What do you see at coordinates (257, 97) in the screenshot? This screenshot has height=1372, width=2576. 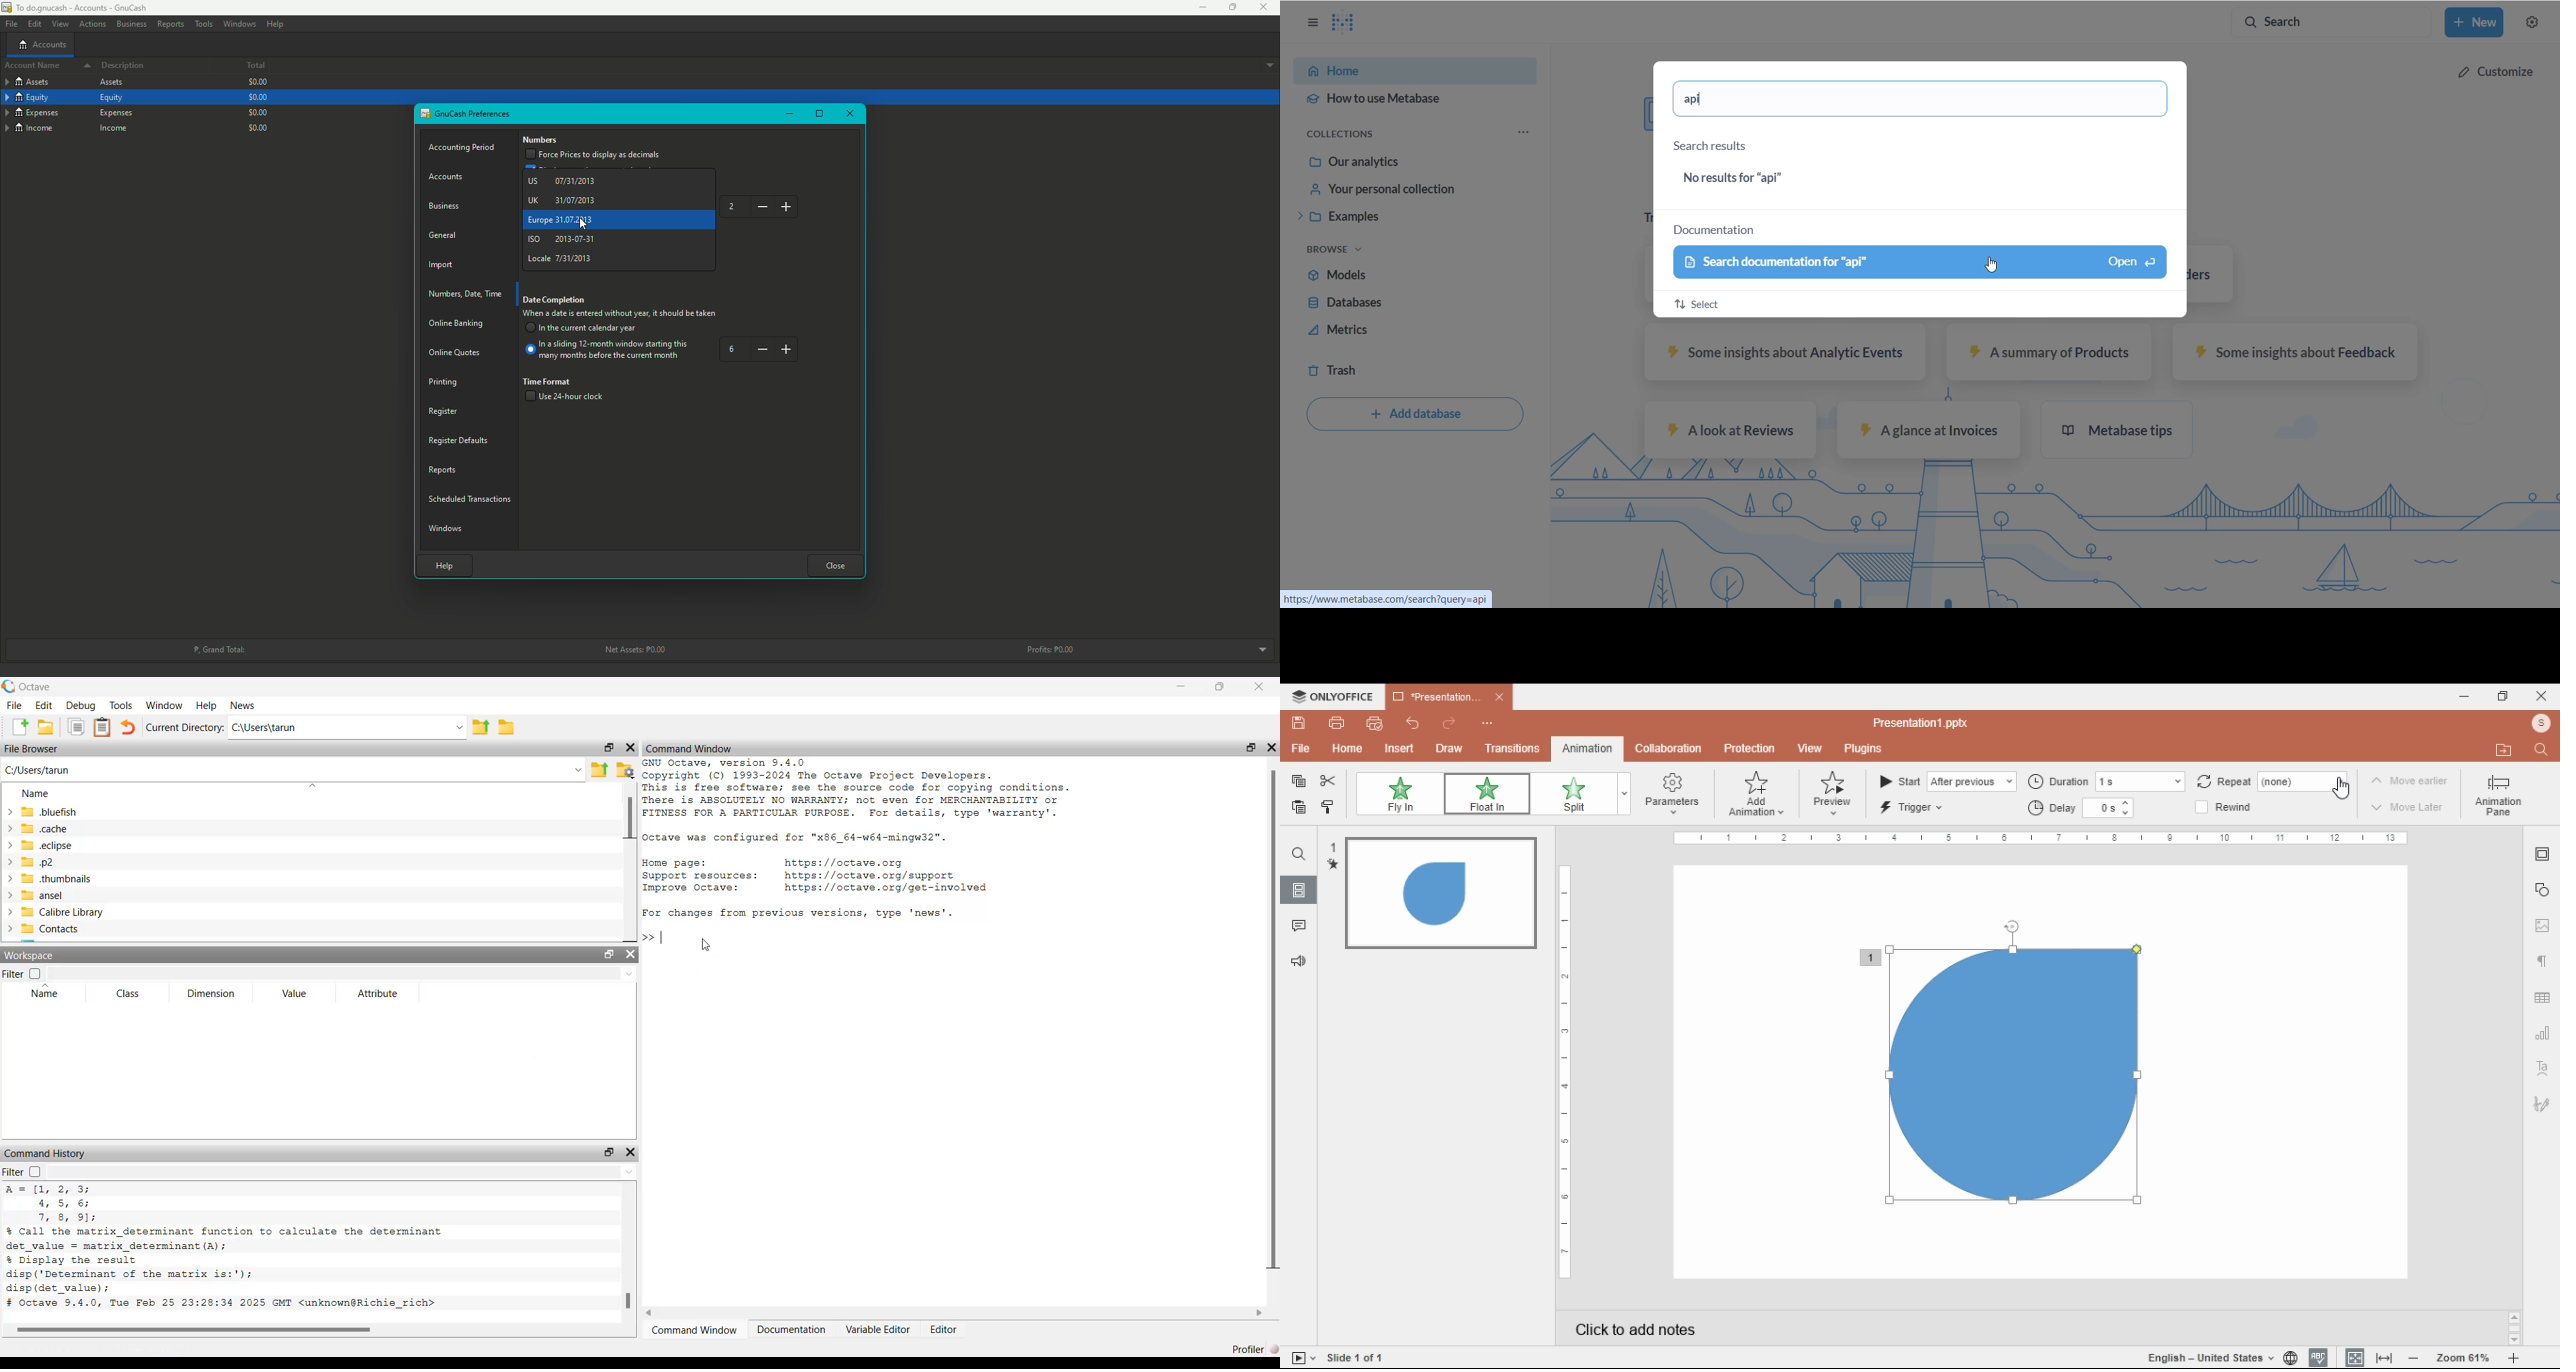 I see `$0` at bounding box center [257, 97].